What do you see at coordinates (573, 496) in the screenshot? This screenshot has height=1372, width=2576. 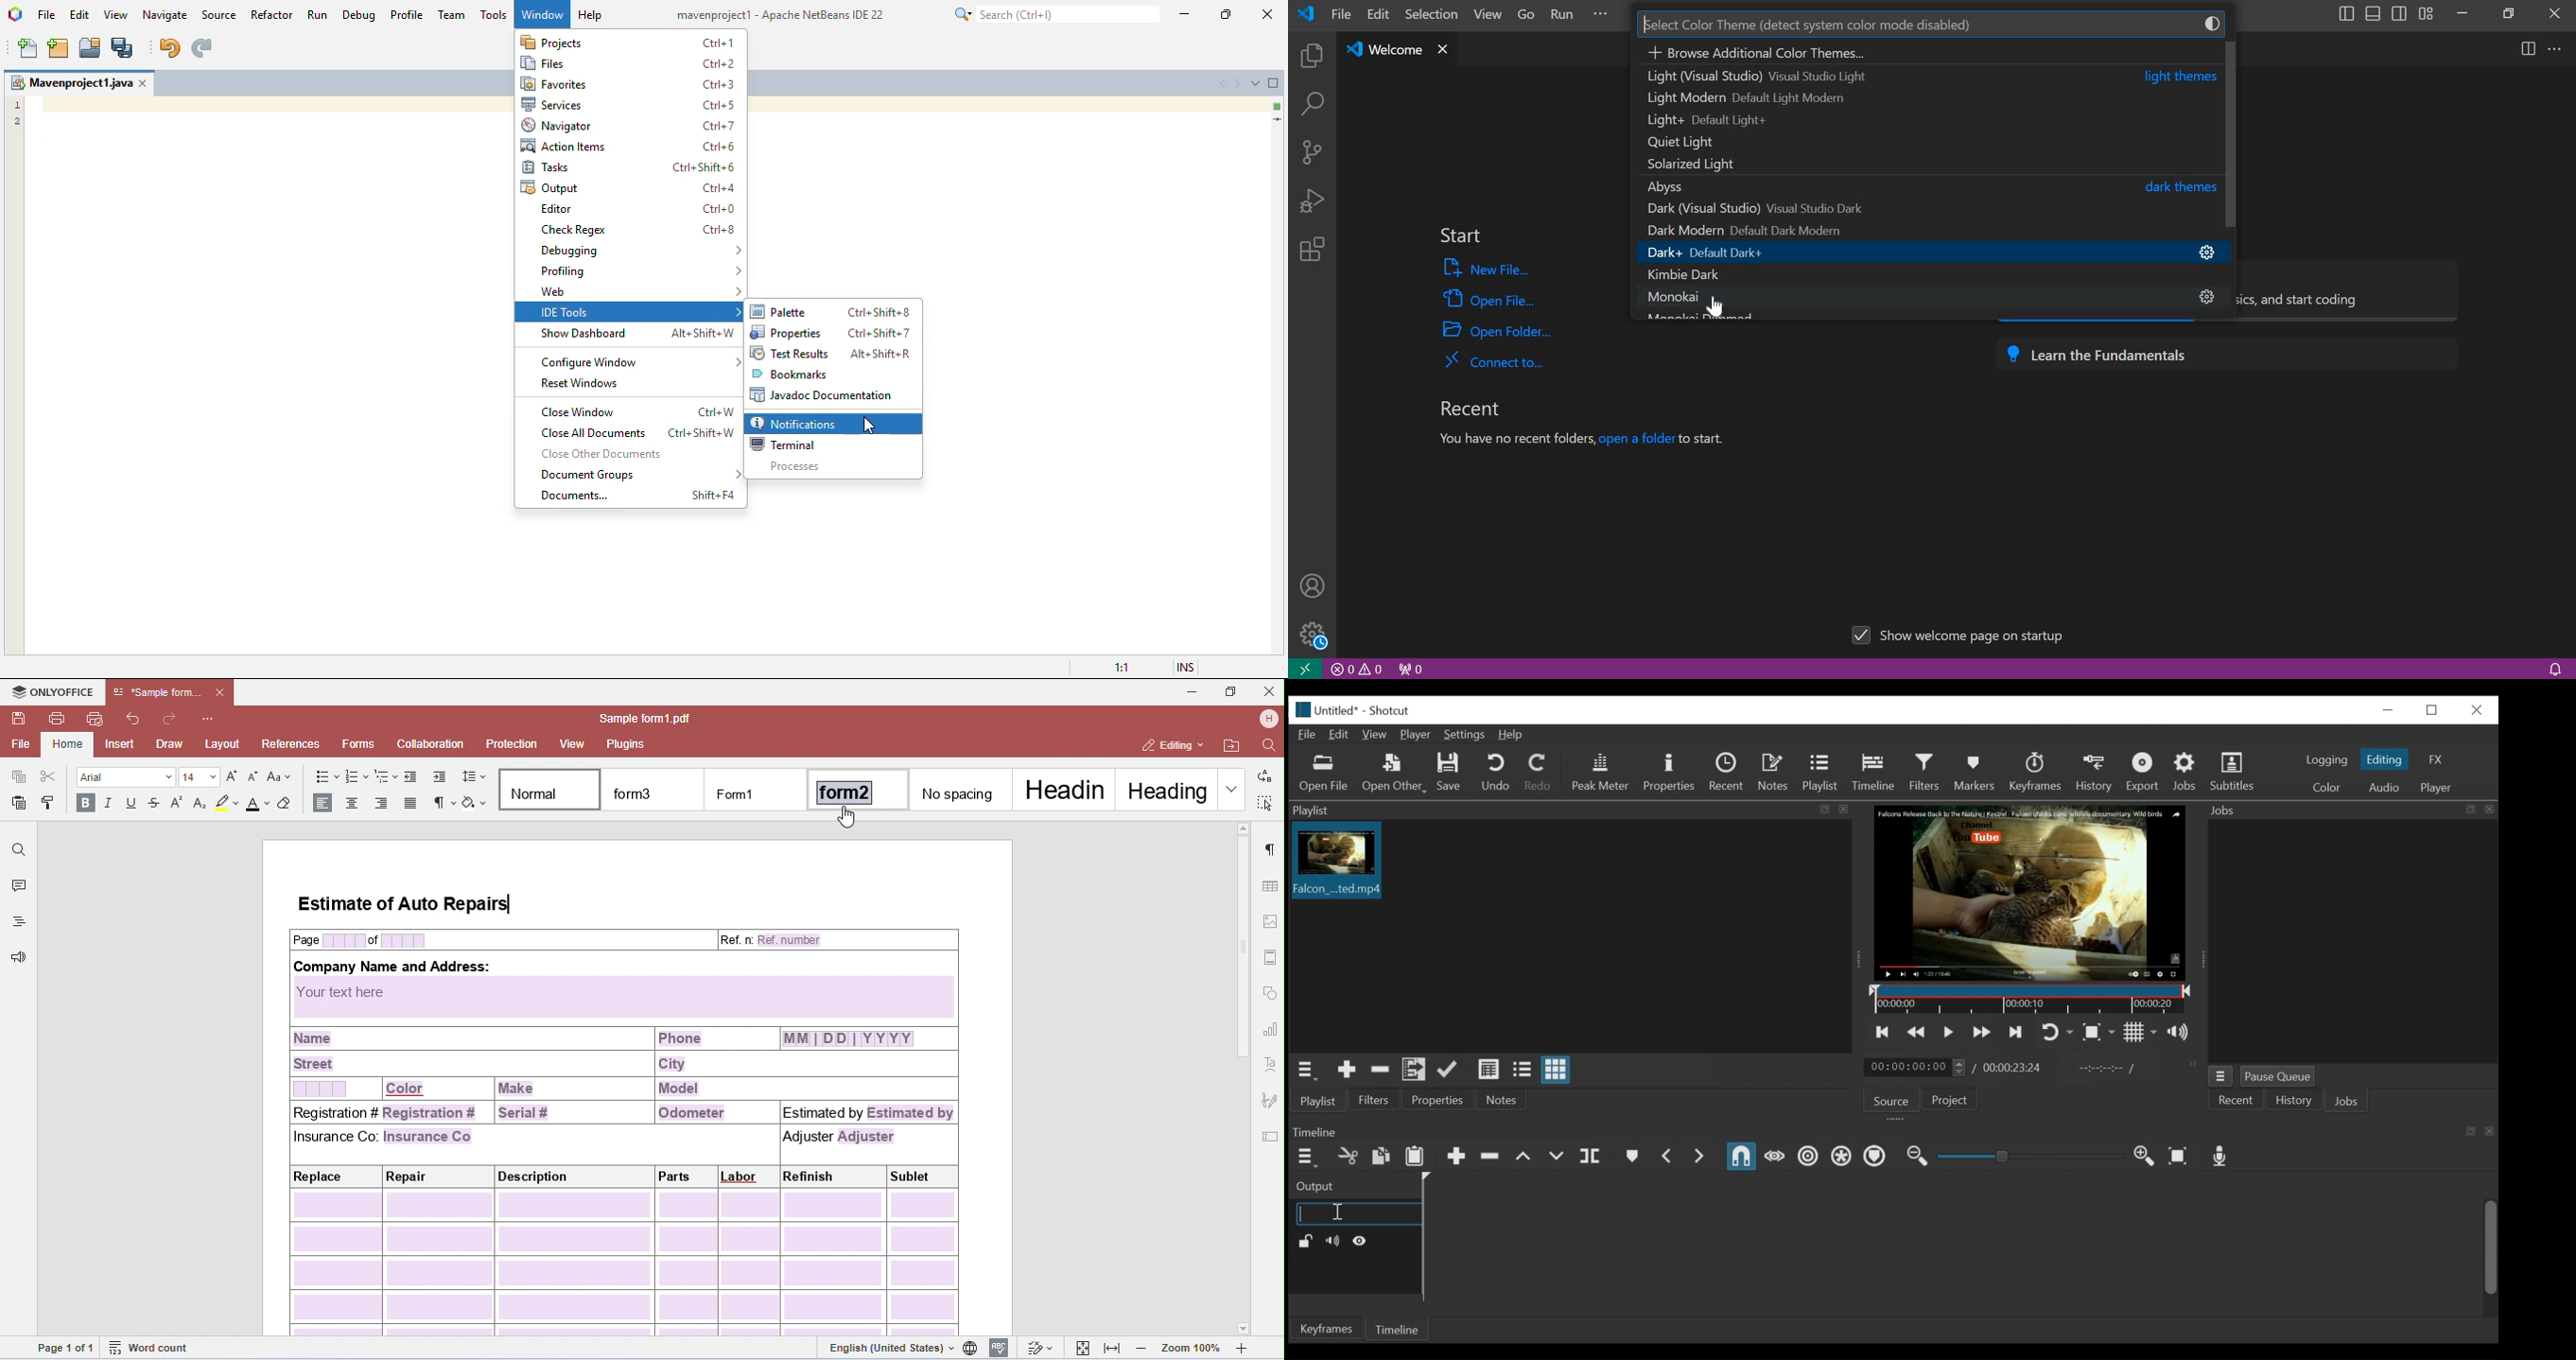 I see `documents` at bounding box center [573, 496].